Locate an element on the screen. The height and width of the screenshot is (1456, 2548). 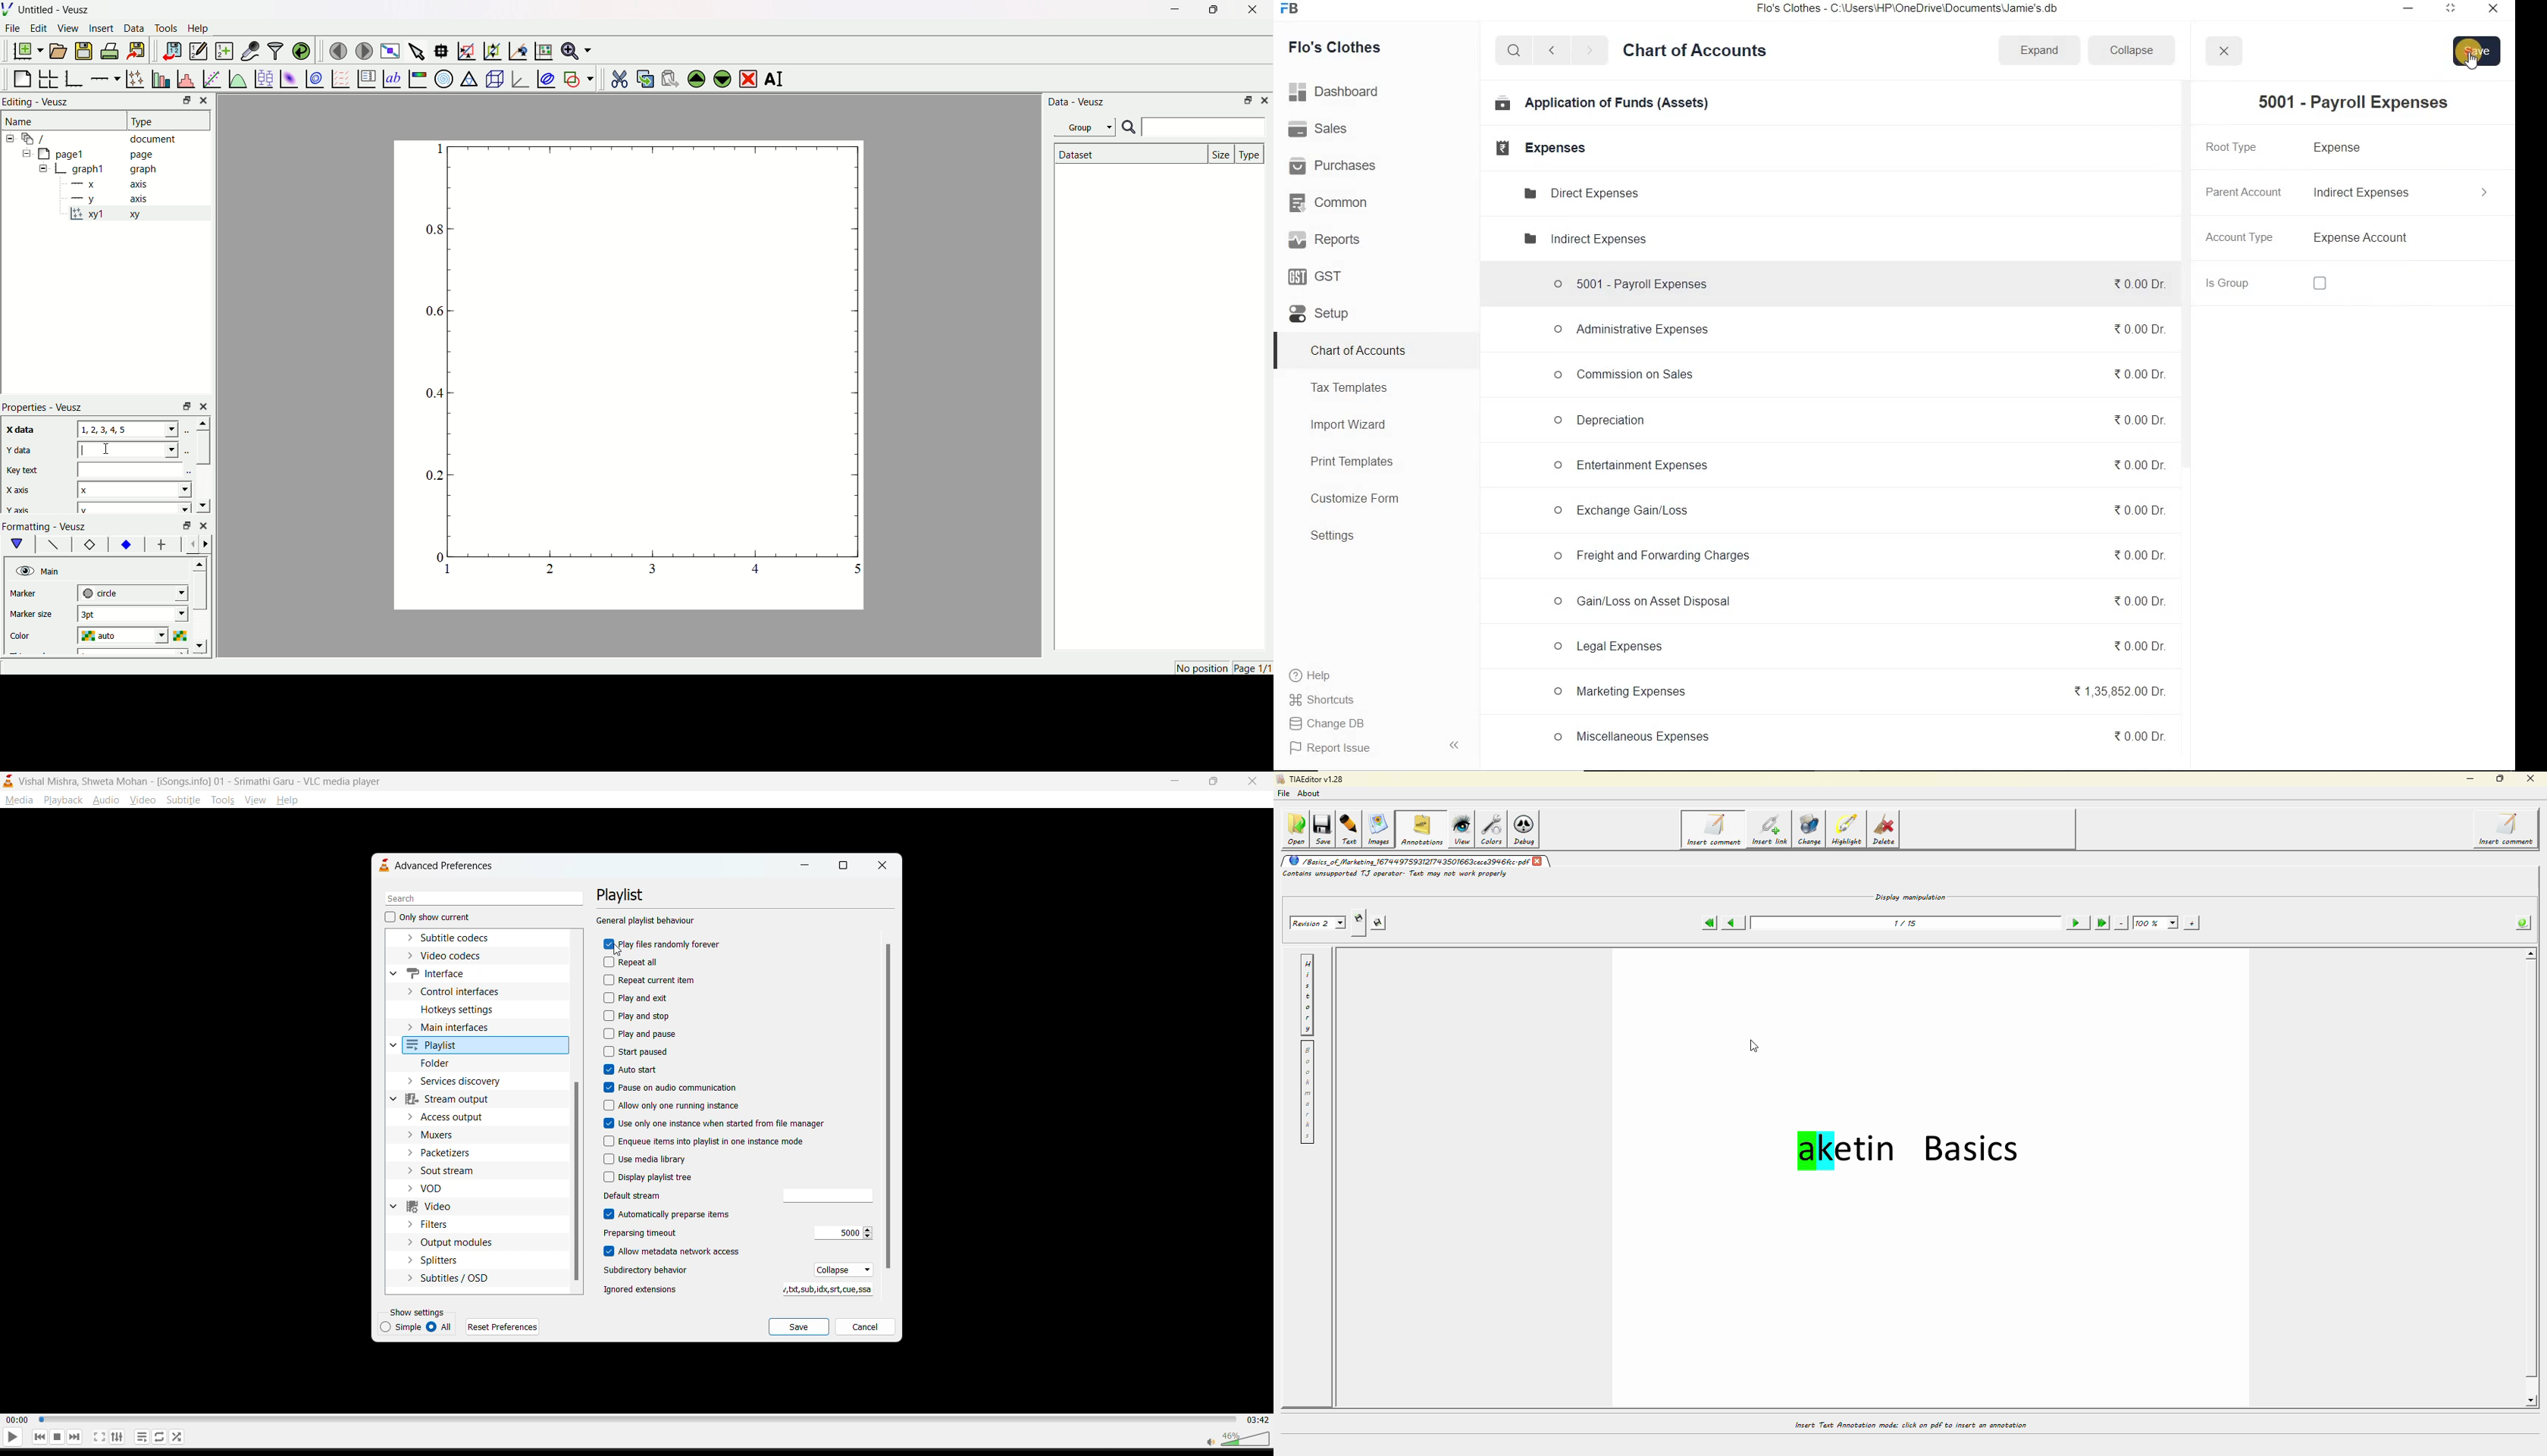
save is located at coordinates (2478, 51).